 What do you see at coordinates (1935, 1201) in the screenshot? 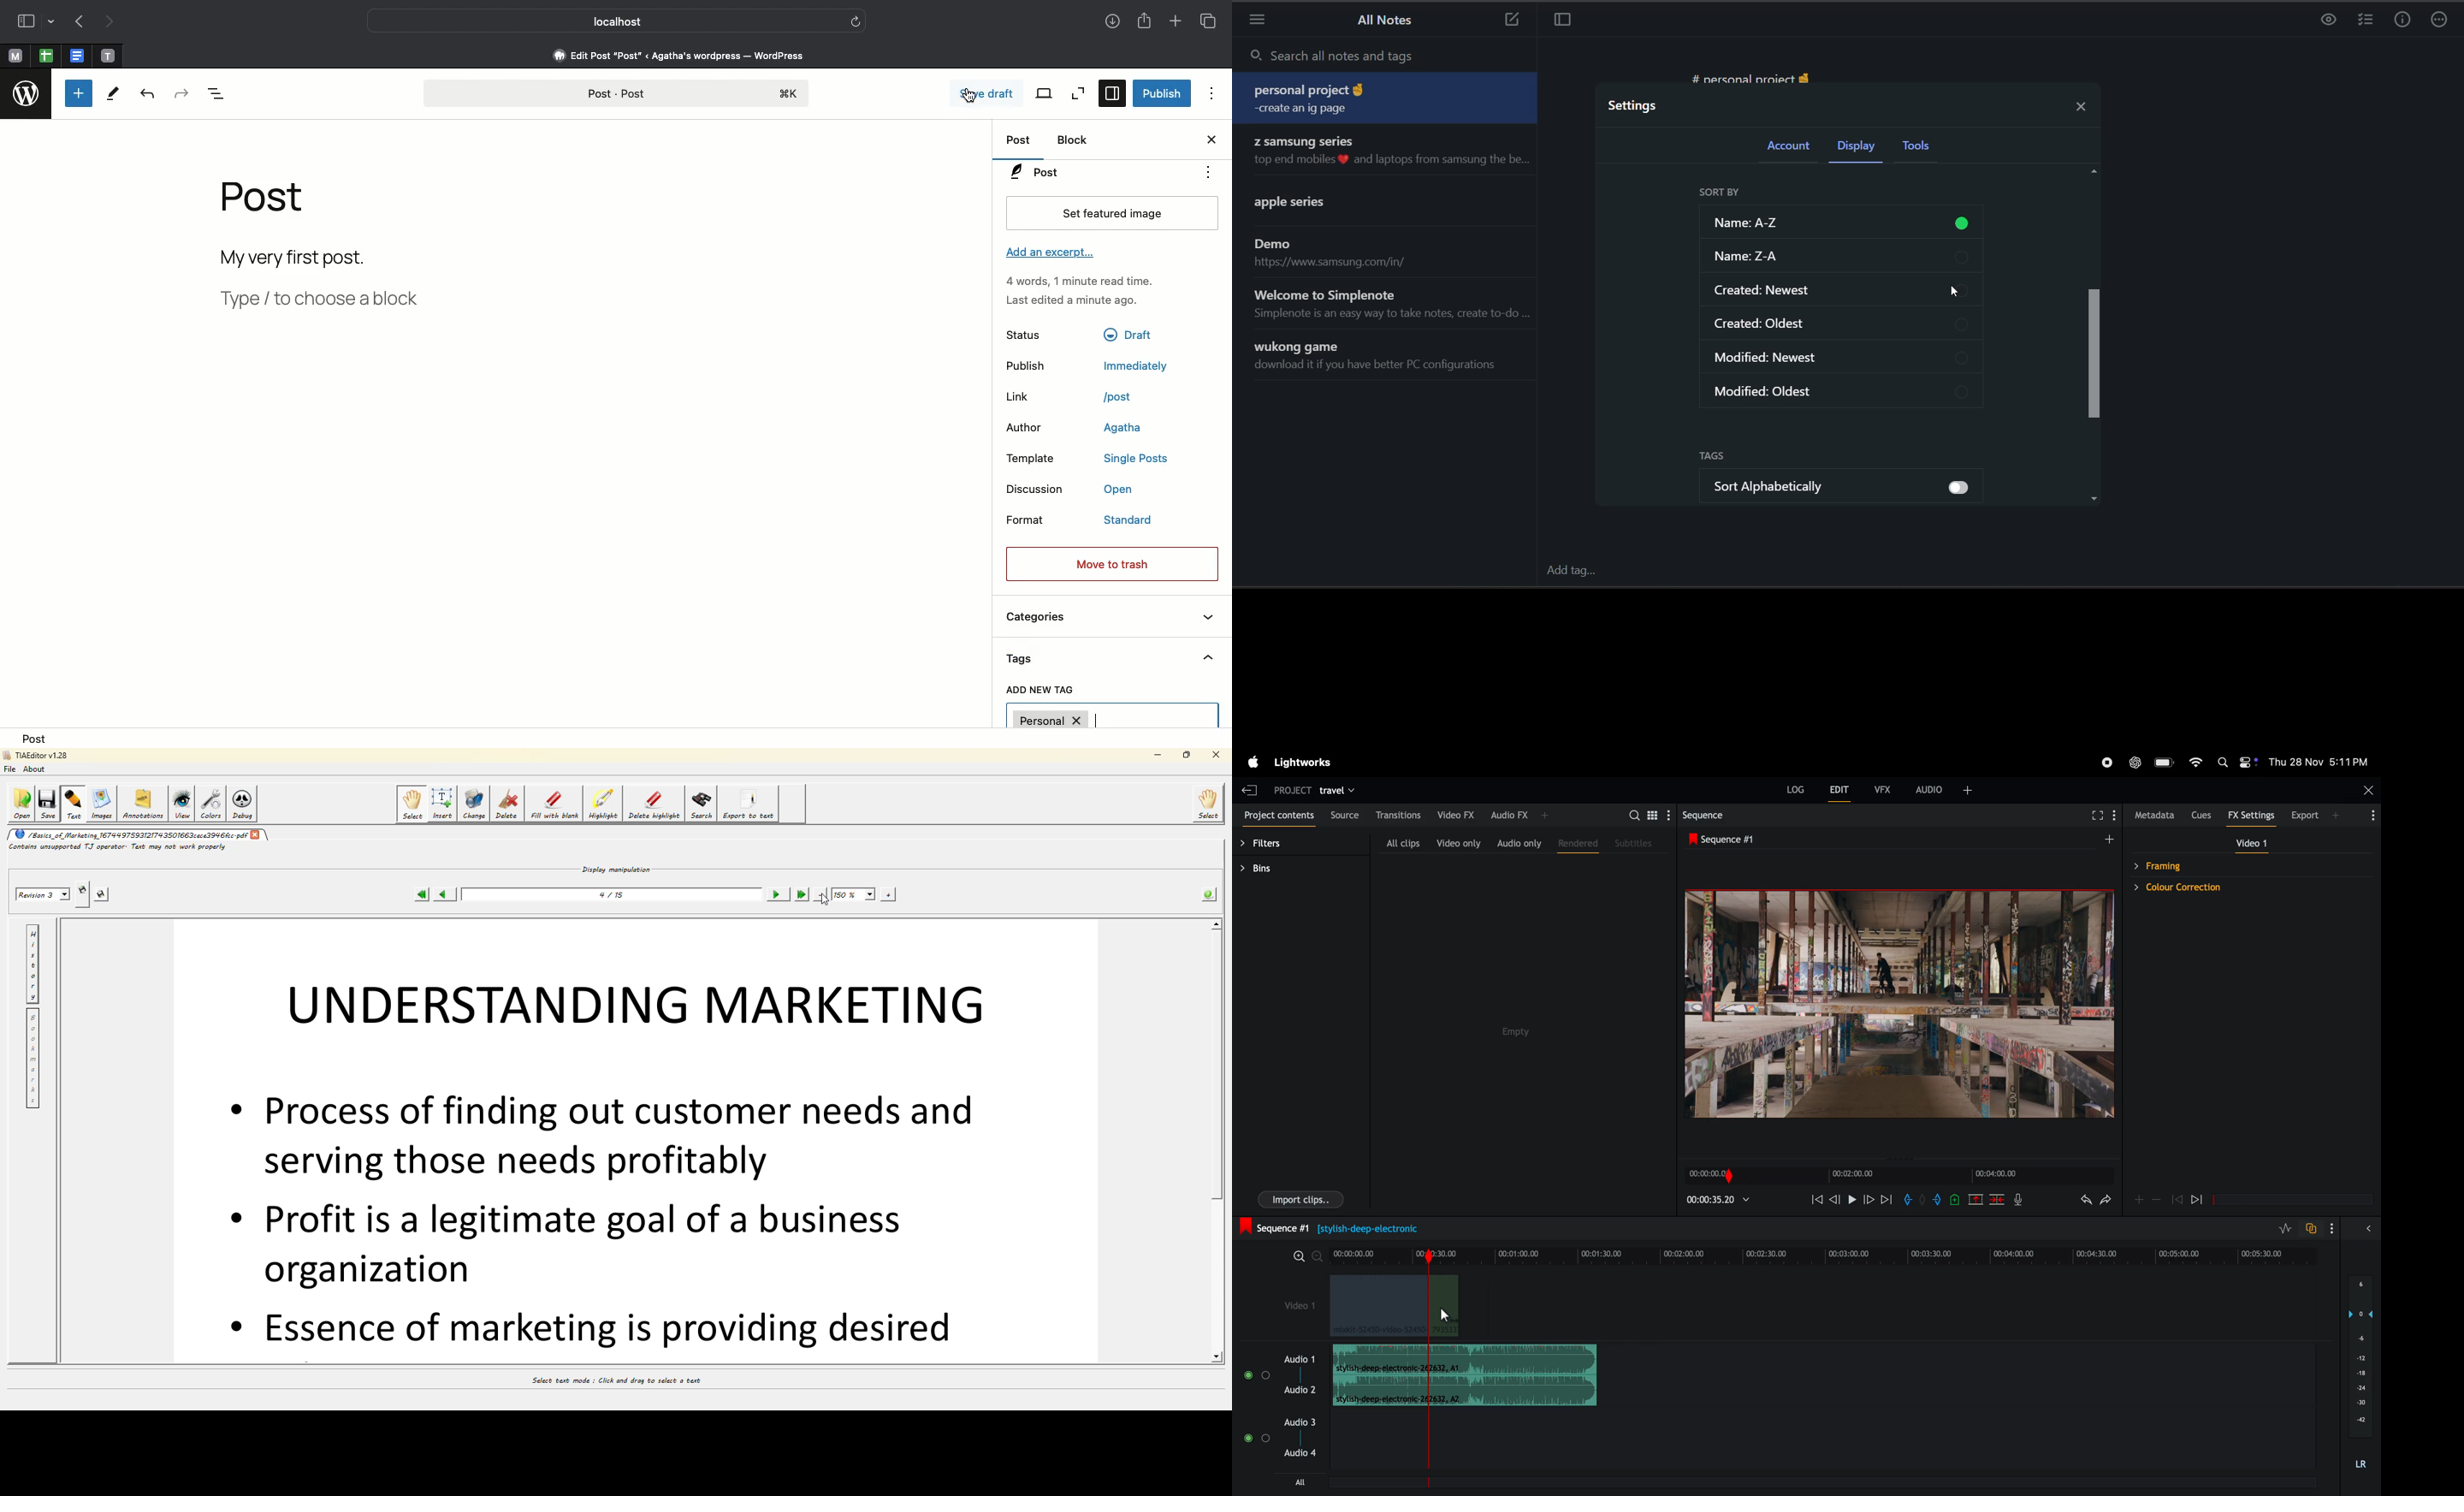
I see `add an out mark` at bounding box center [1935, 1201].